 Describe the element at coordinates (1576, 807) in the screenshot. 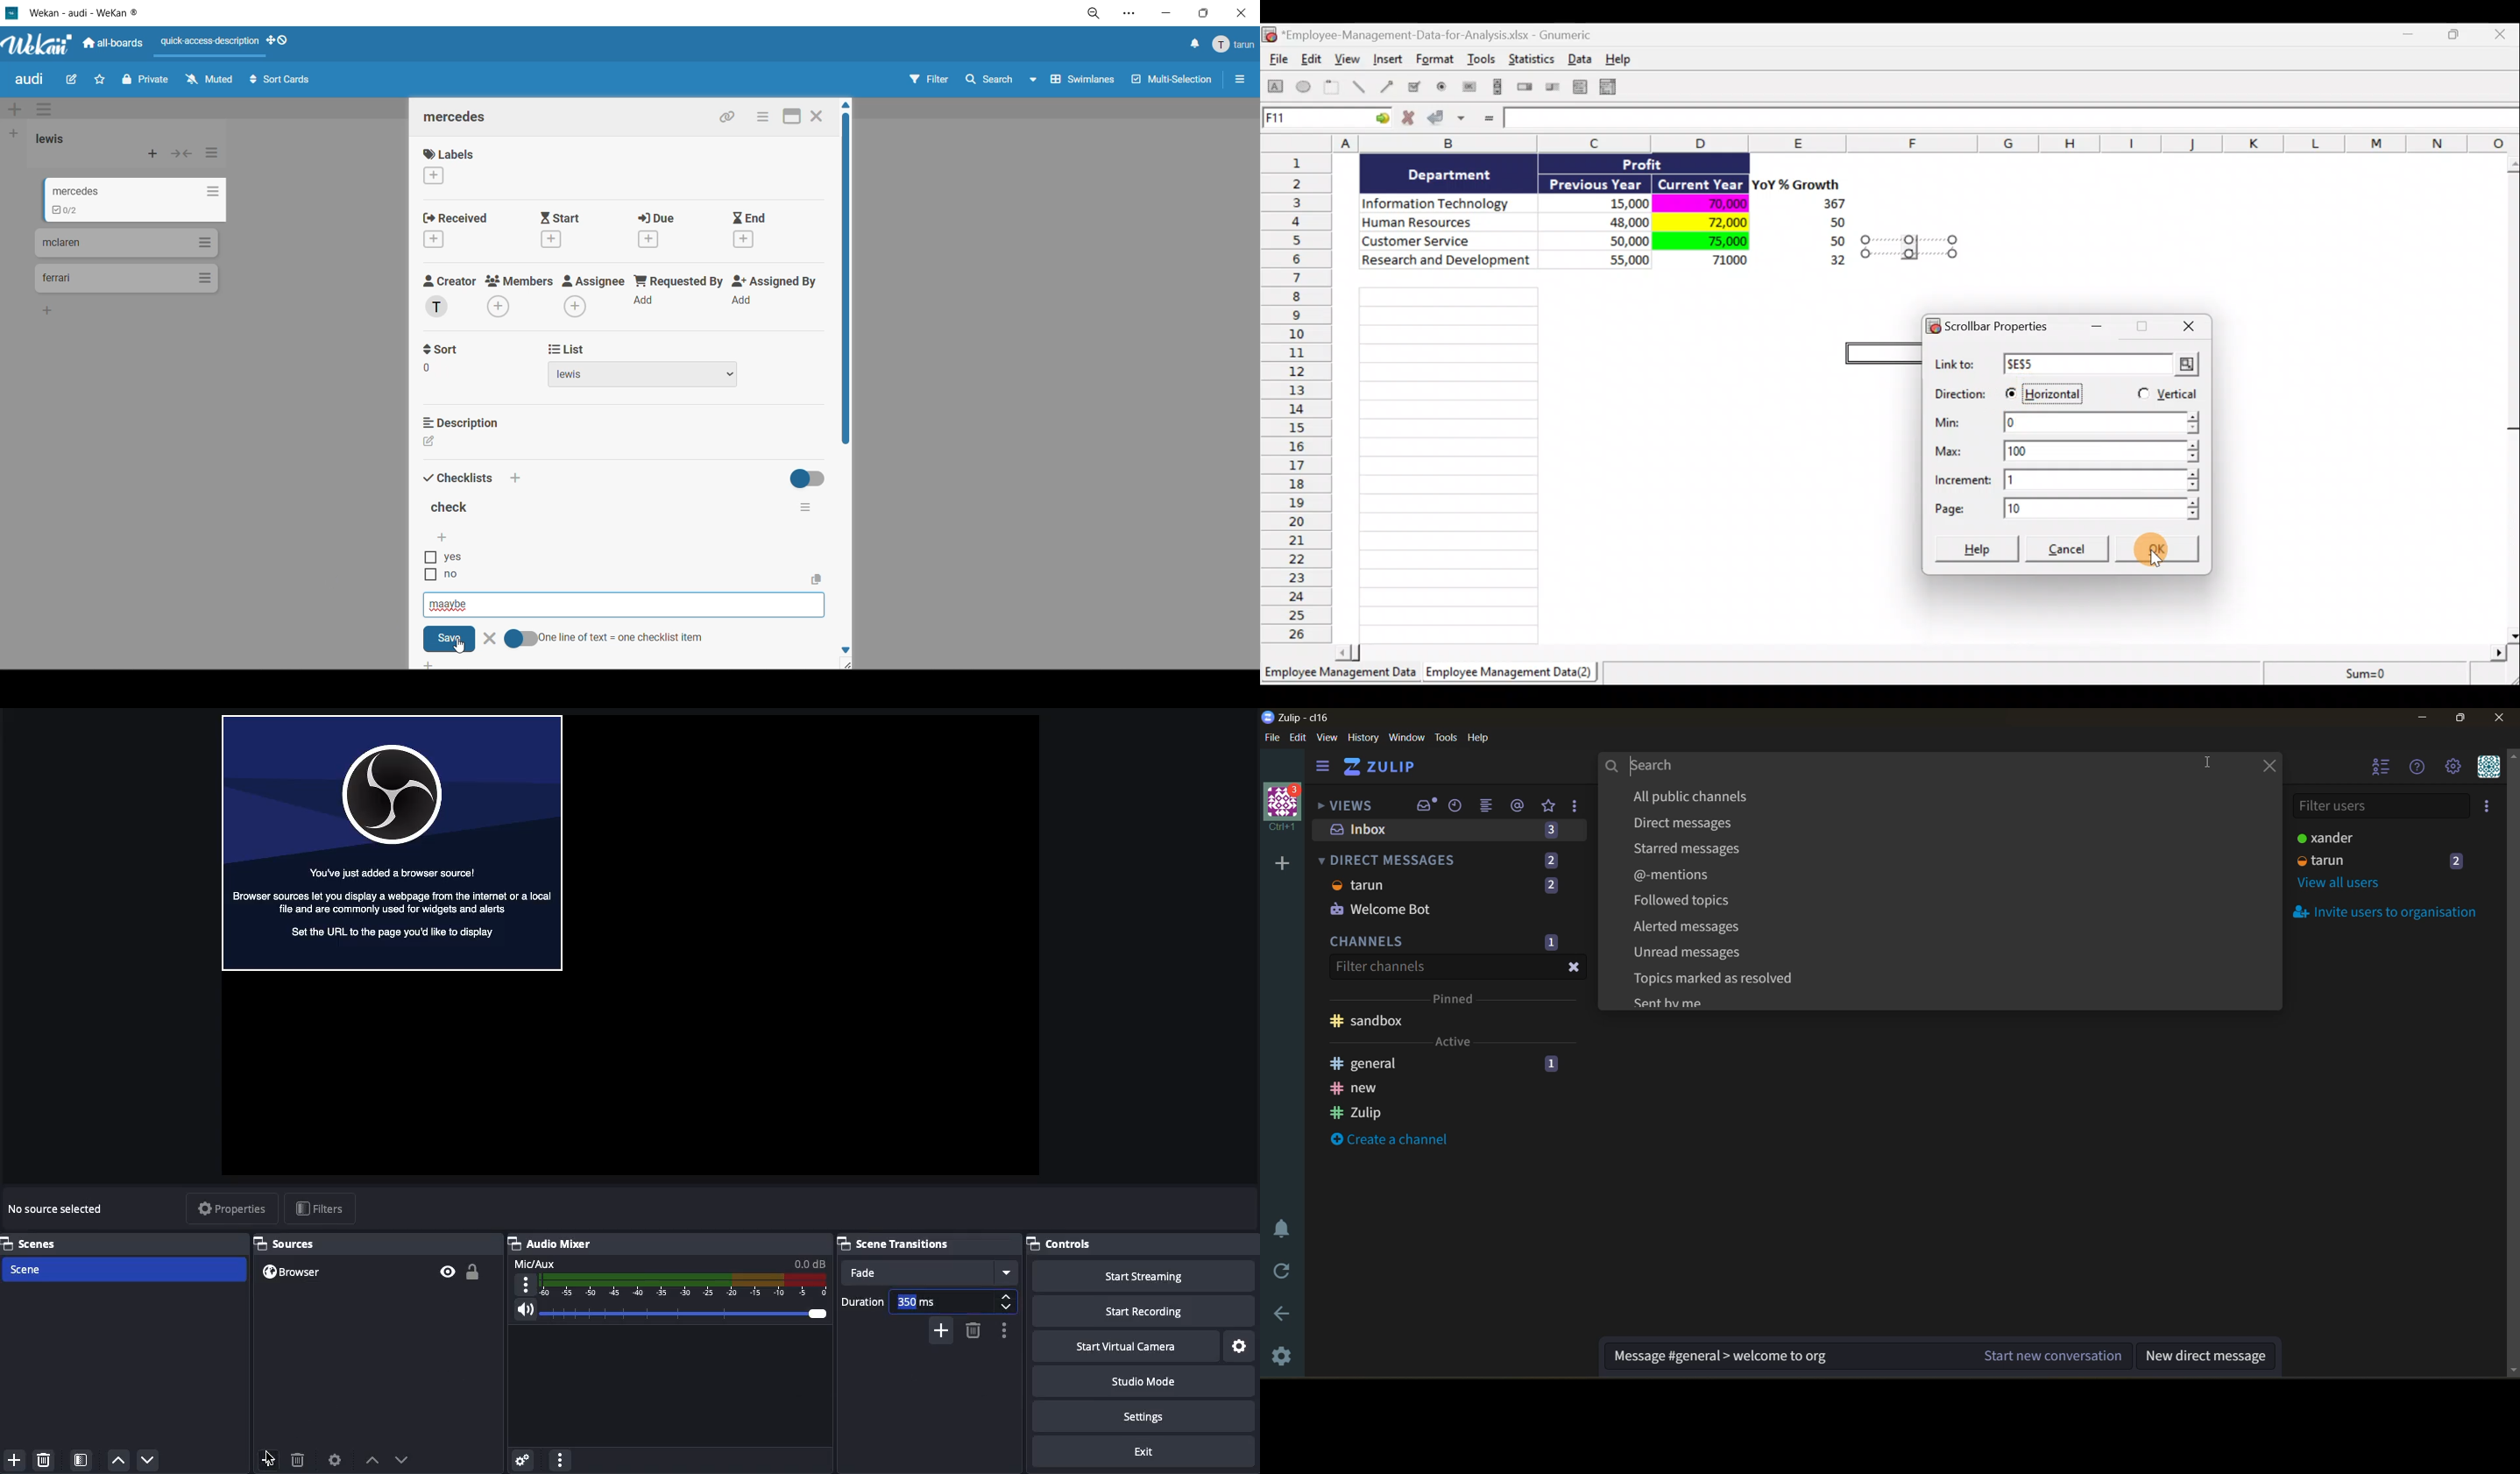

I see `drafts and reactions` at that location.